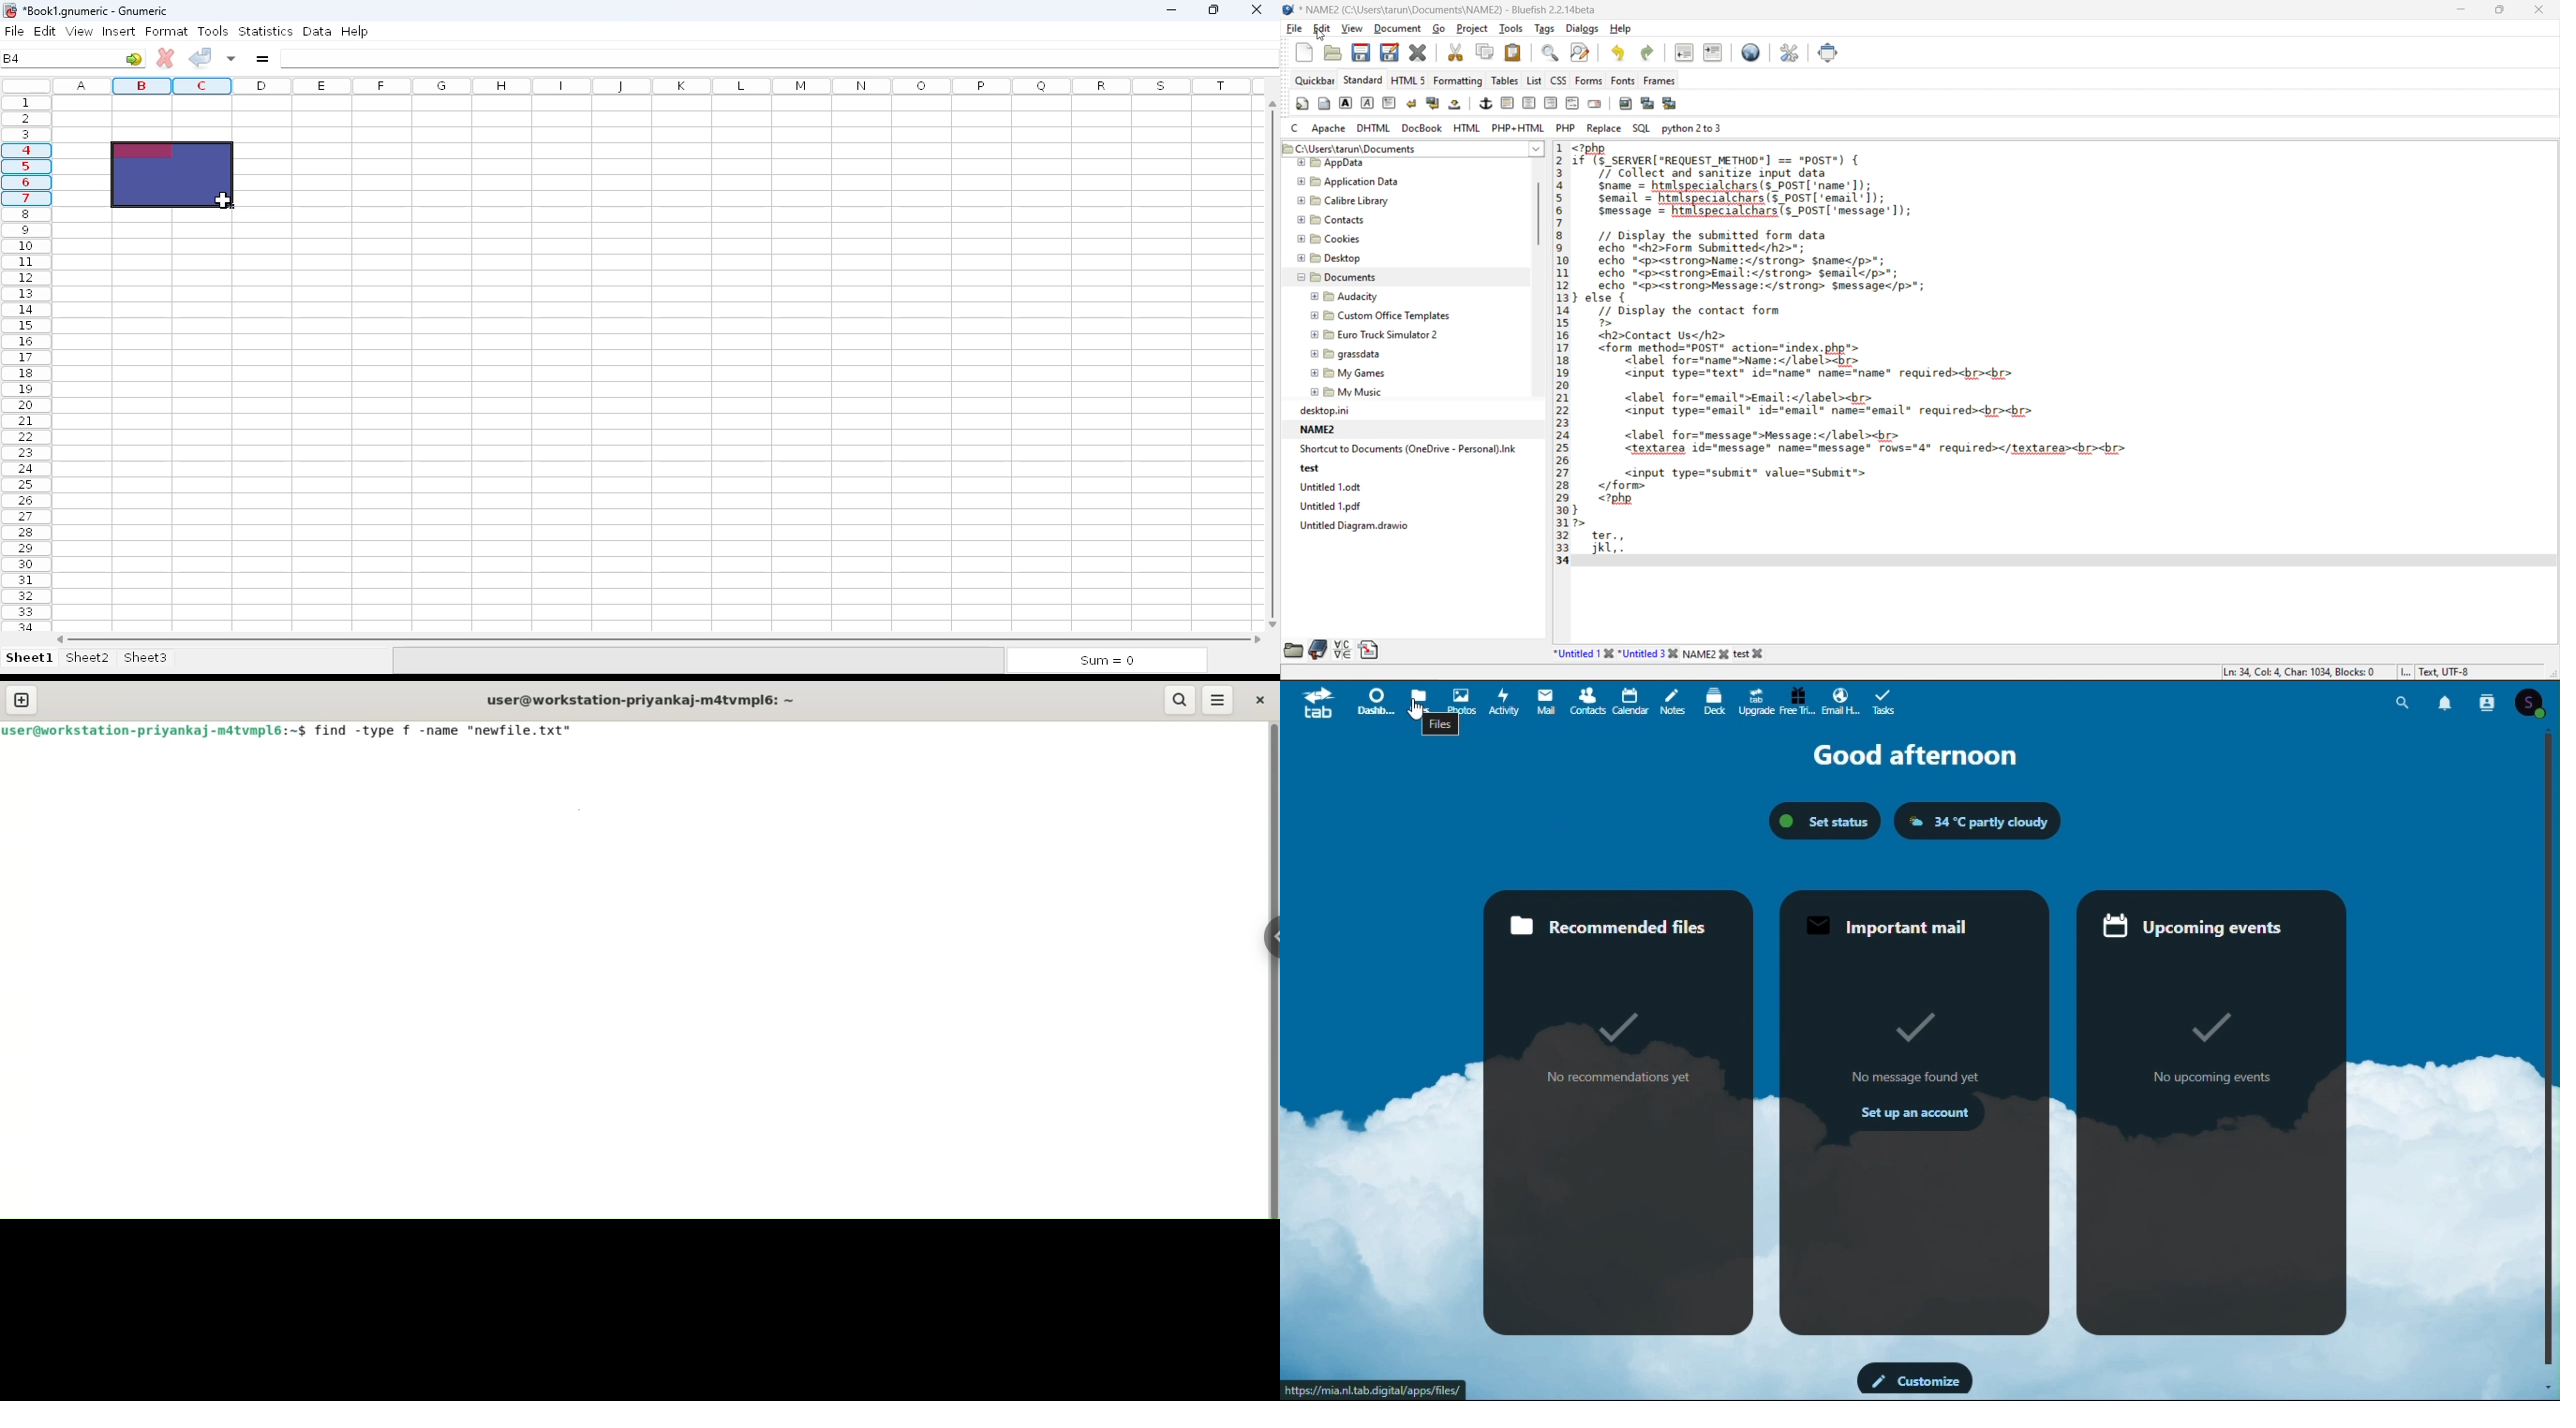 This screenshot has width=2576, height=1428. What do you see at coordinates (9, 11) in the screenshot?
I see `logo` at bounding box center [9, 11].